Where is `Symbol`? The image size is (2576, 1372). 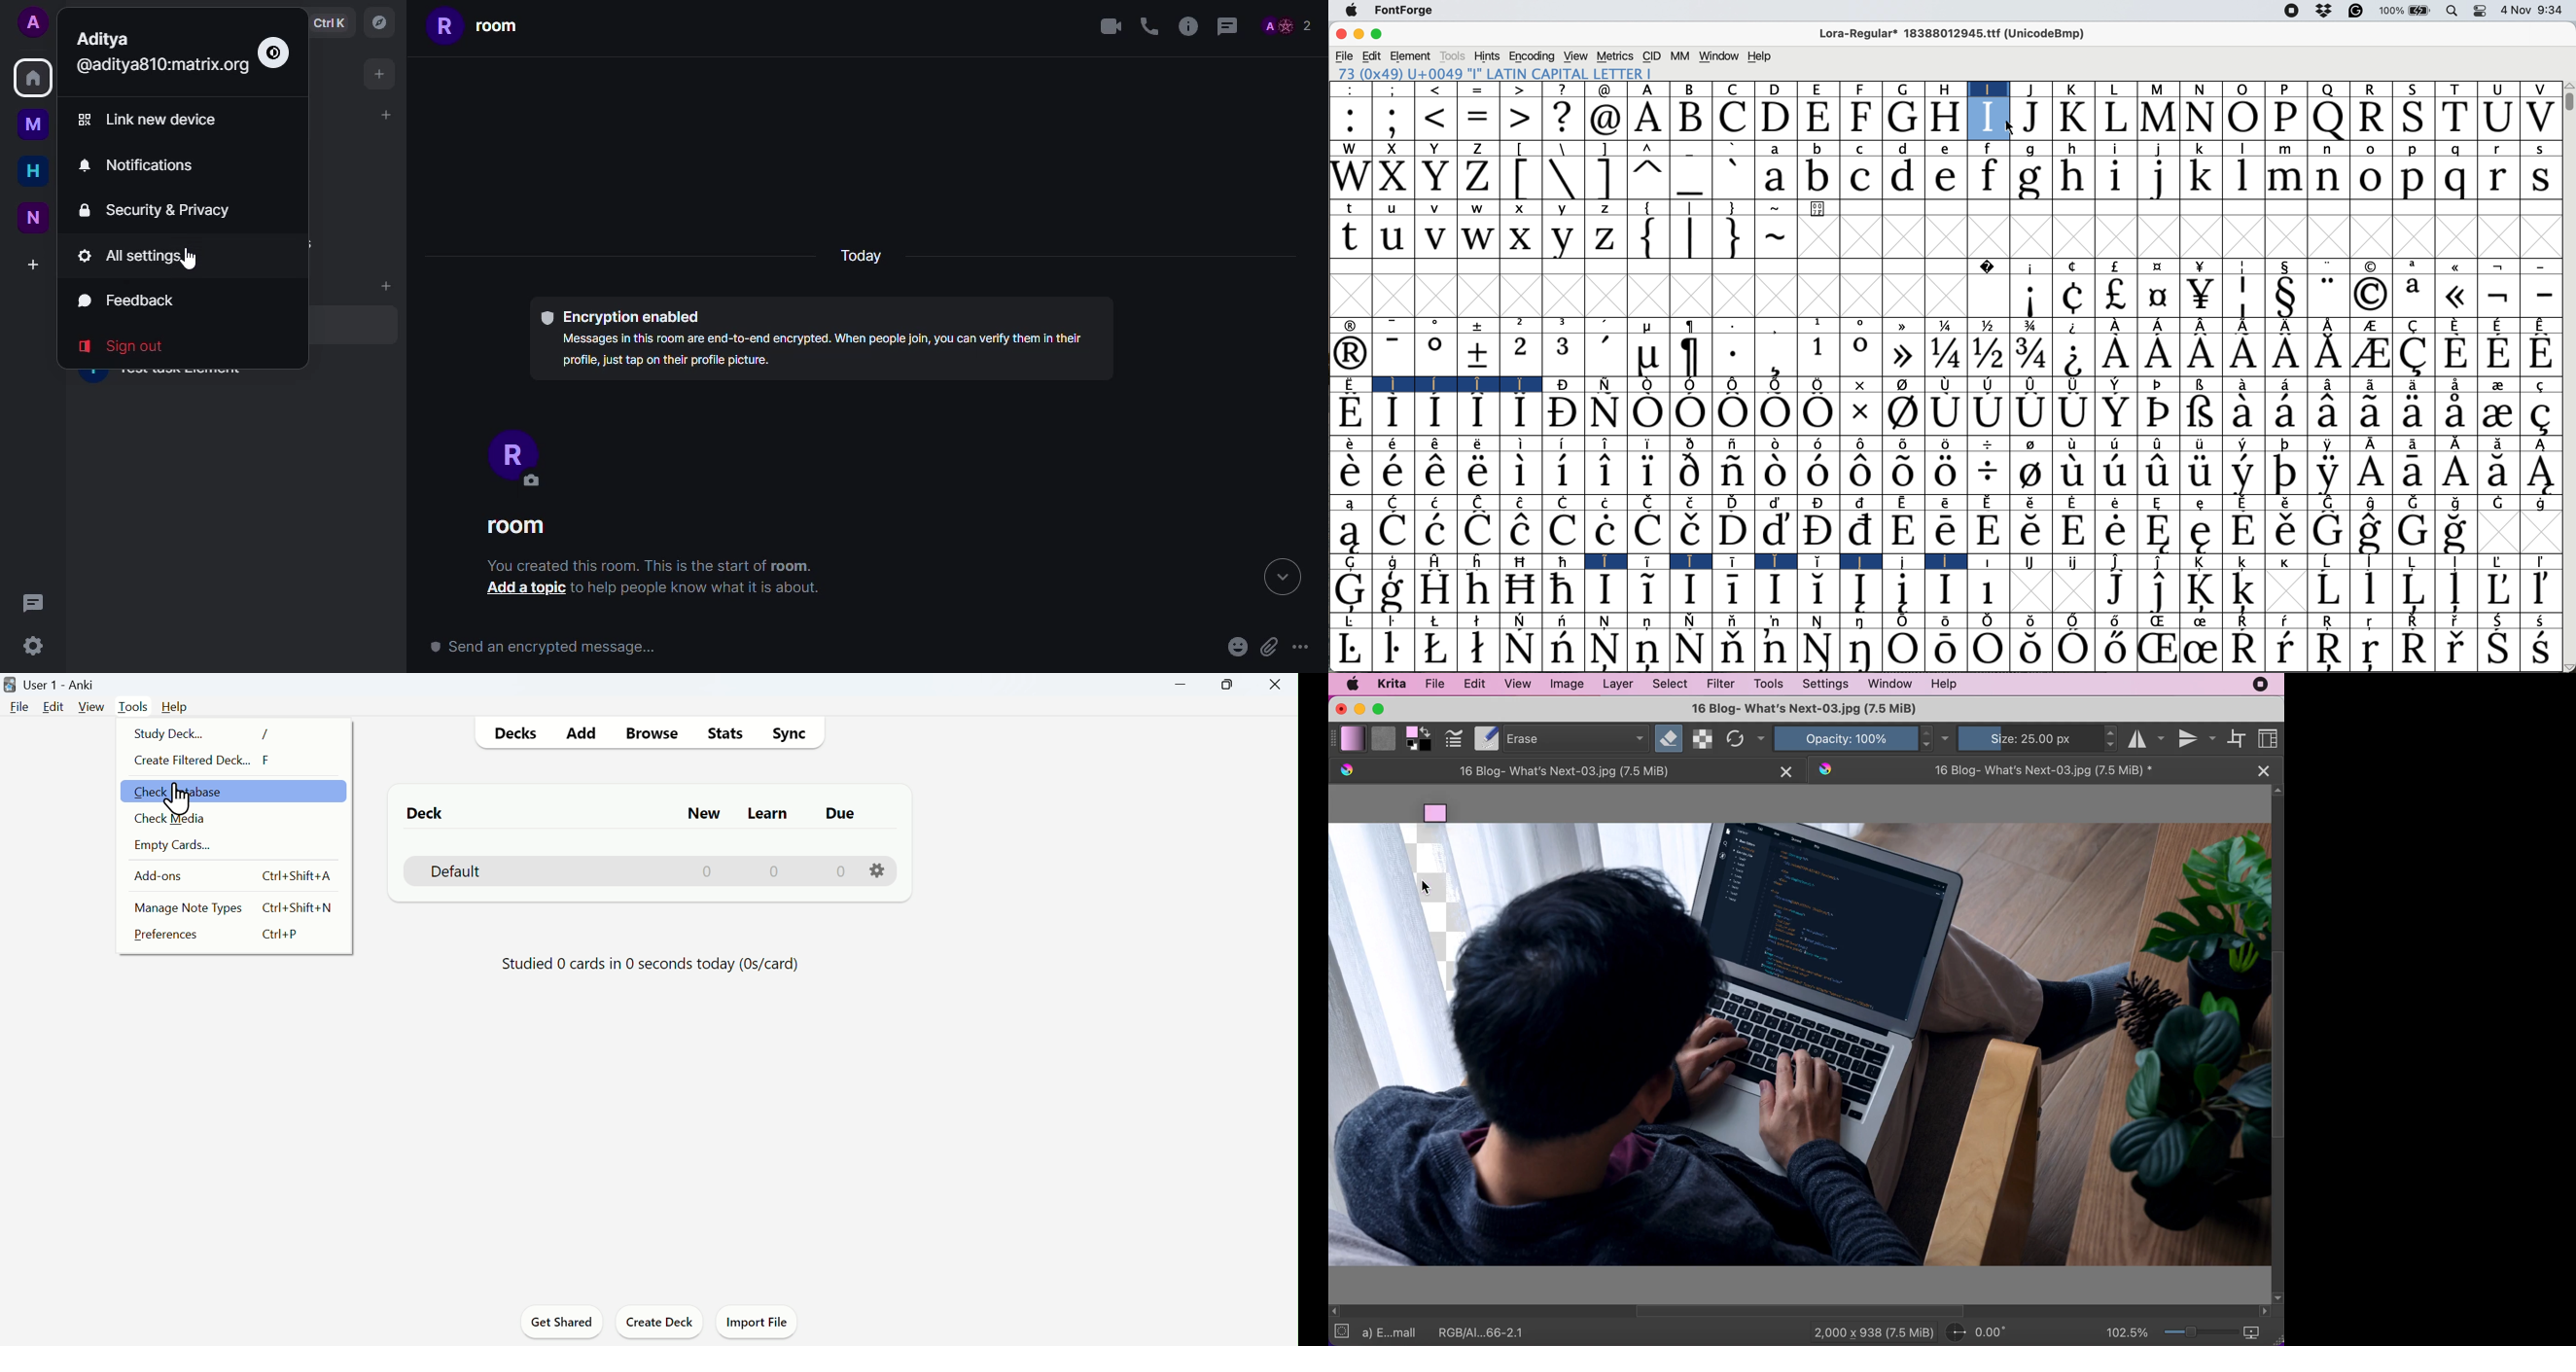 Symbol is located at coordinates (1734, 591).